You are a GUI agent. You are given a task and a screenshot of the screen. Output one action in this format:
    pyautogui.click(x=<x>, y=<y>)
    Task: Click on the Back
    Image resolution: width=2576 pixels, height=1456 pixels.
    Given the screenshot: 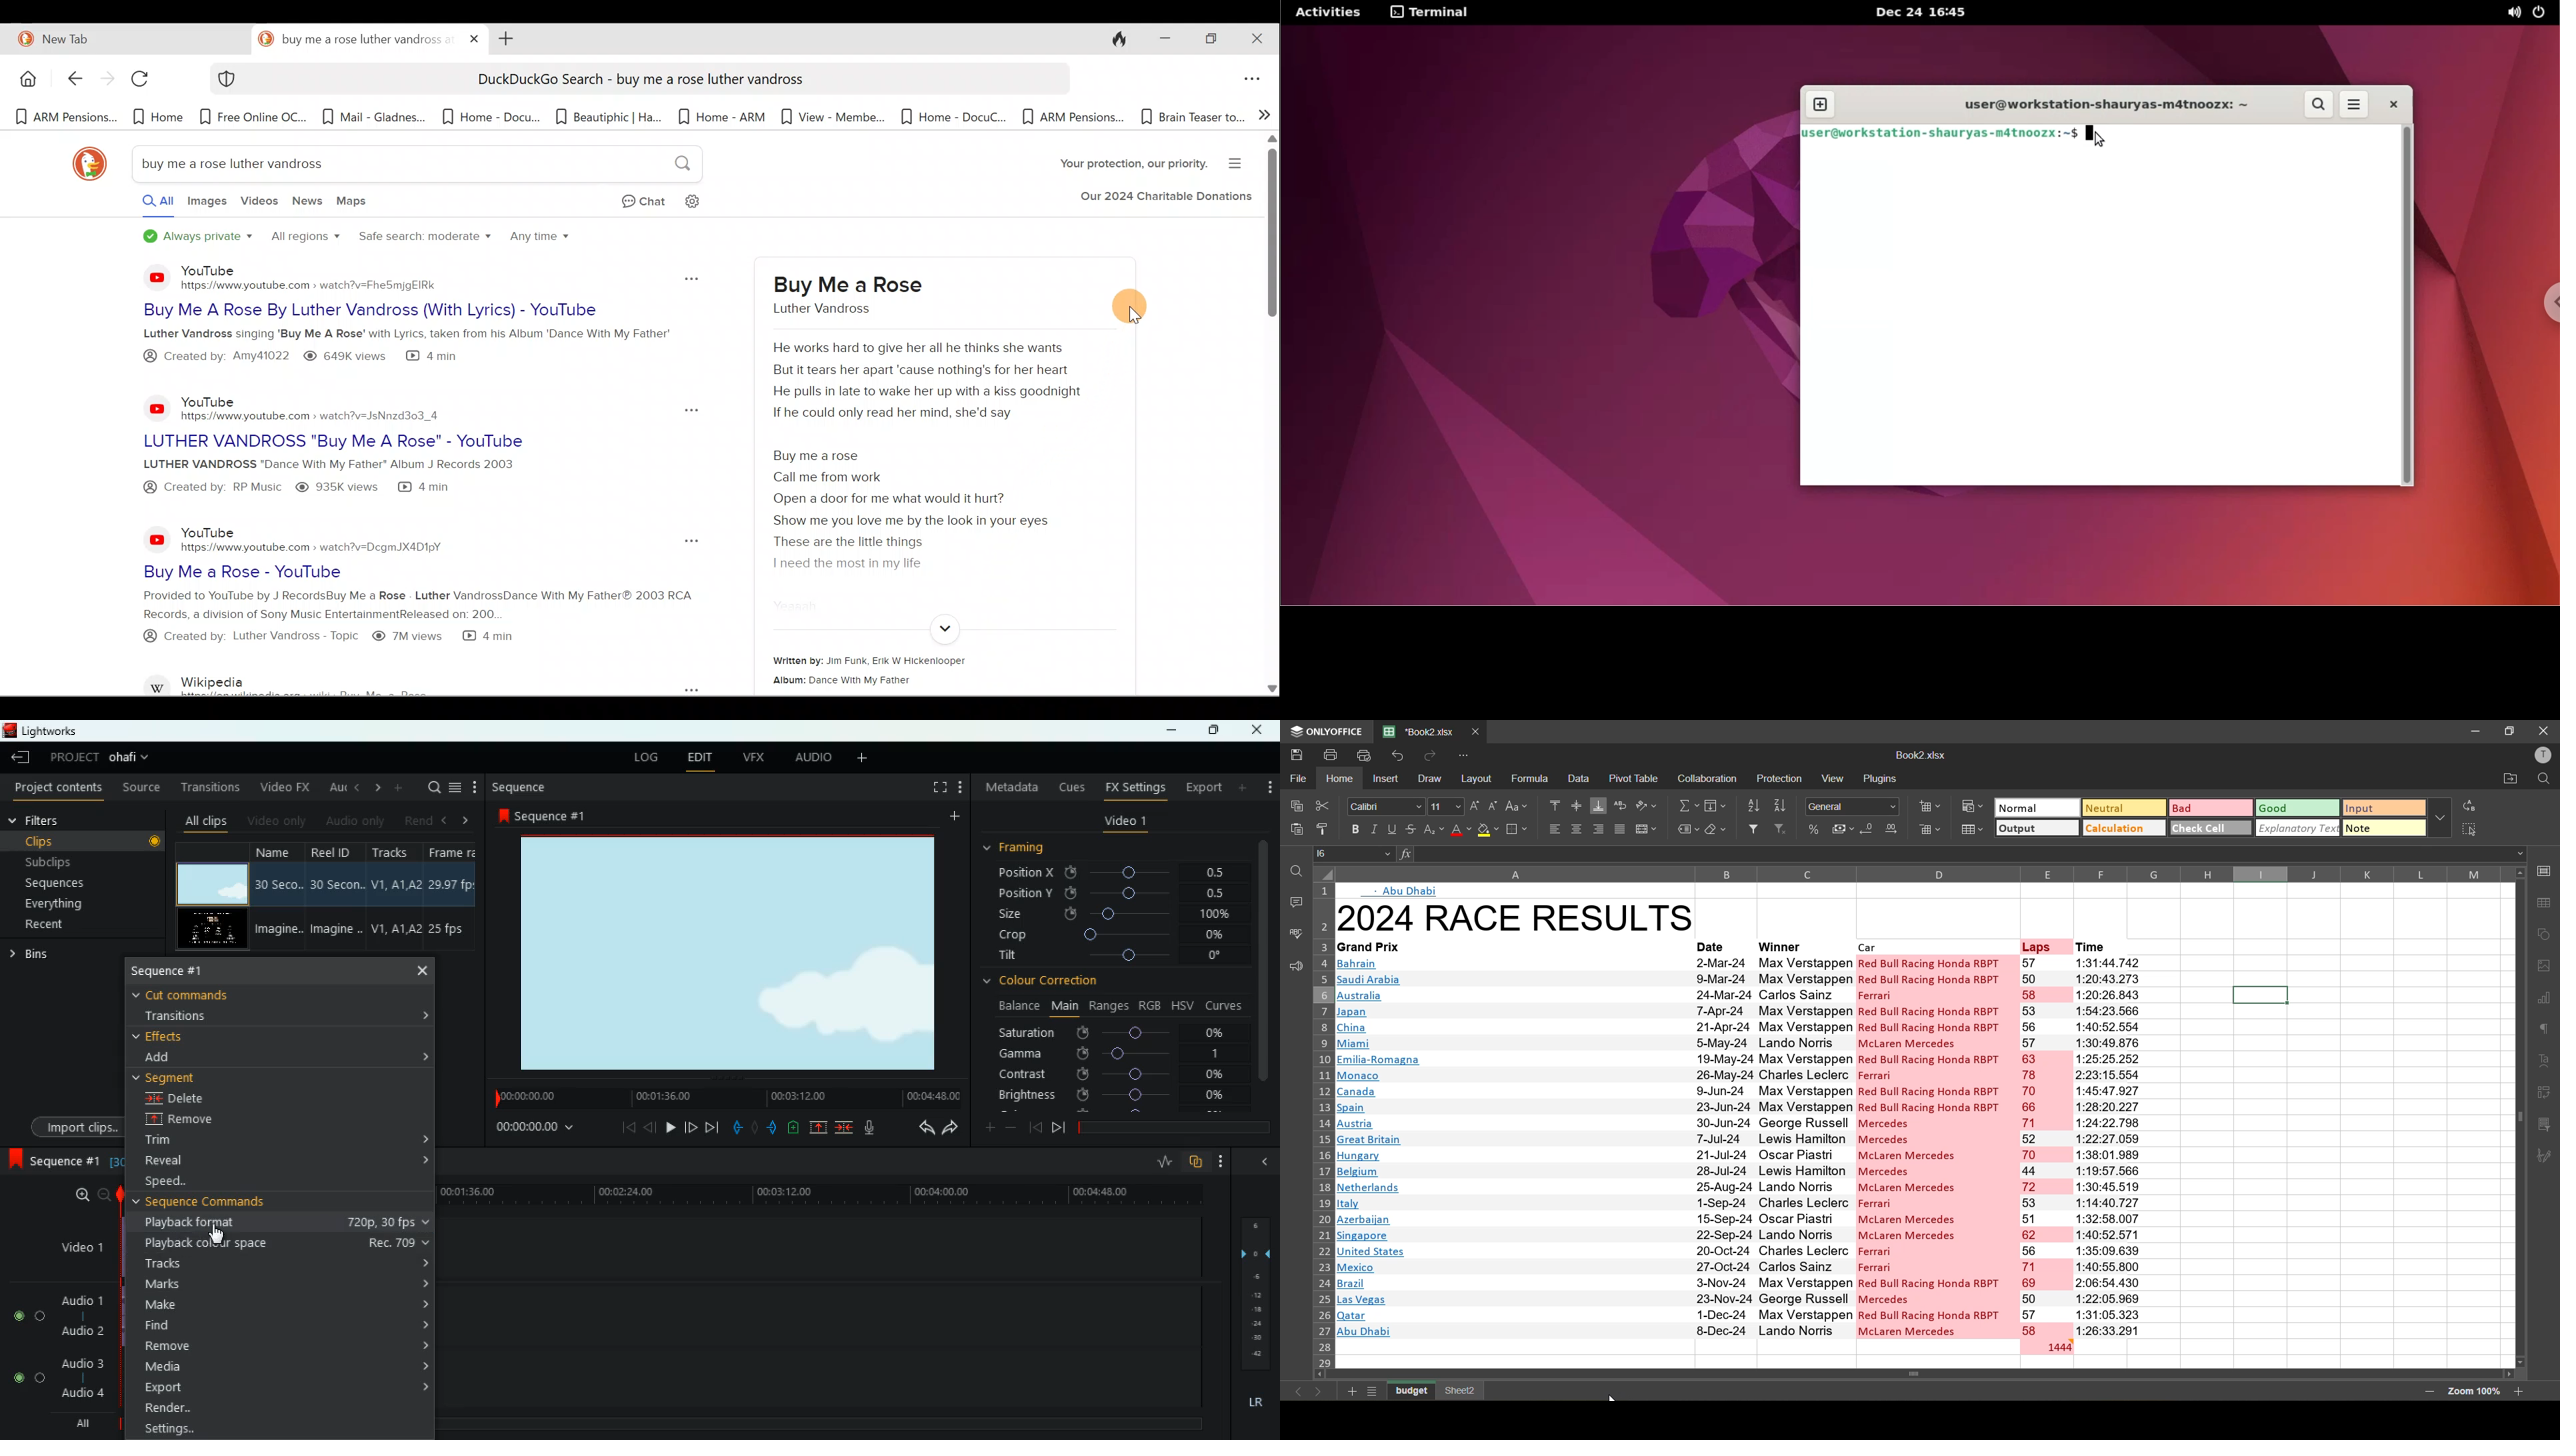 What is the action you would take?
    pyautogui.click(x=67, y=80)
    